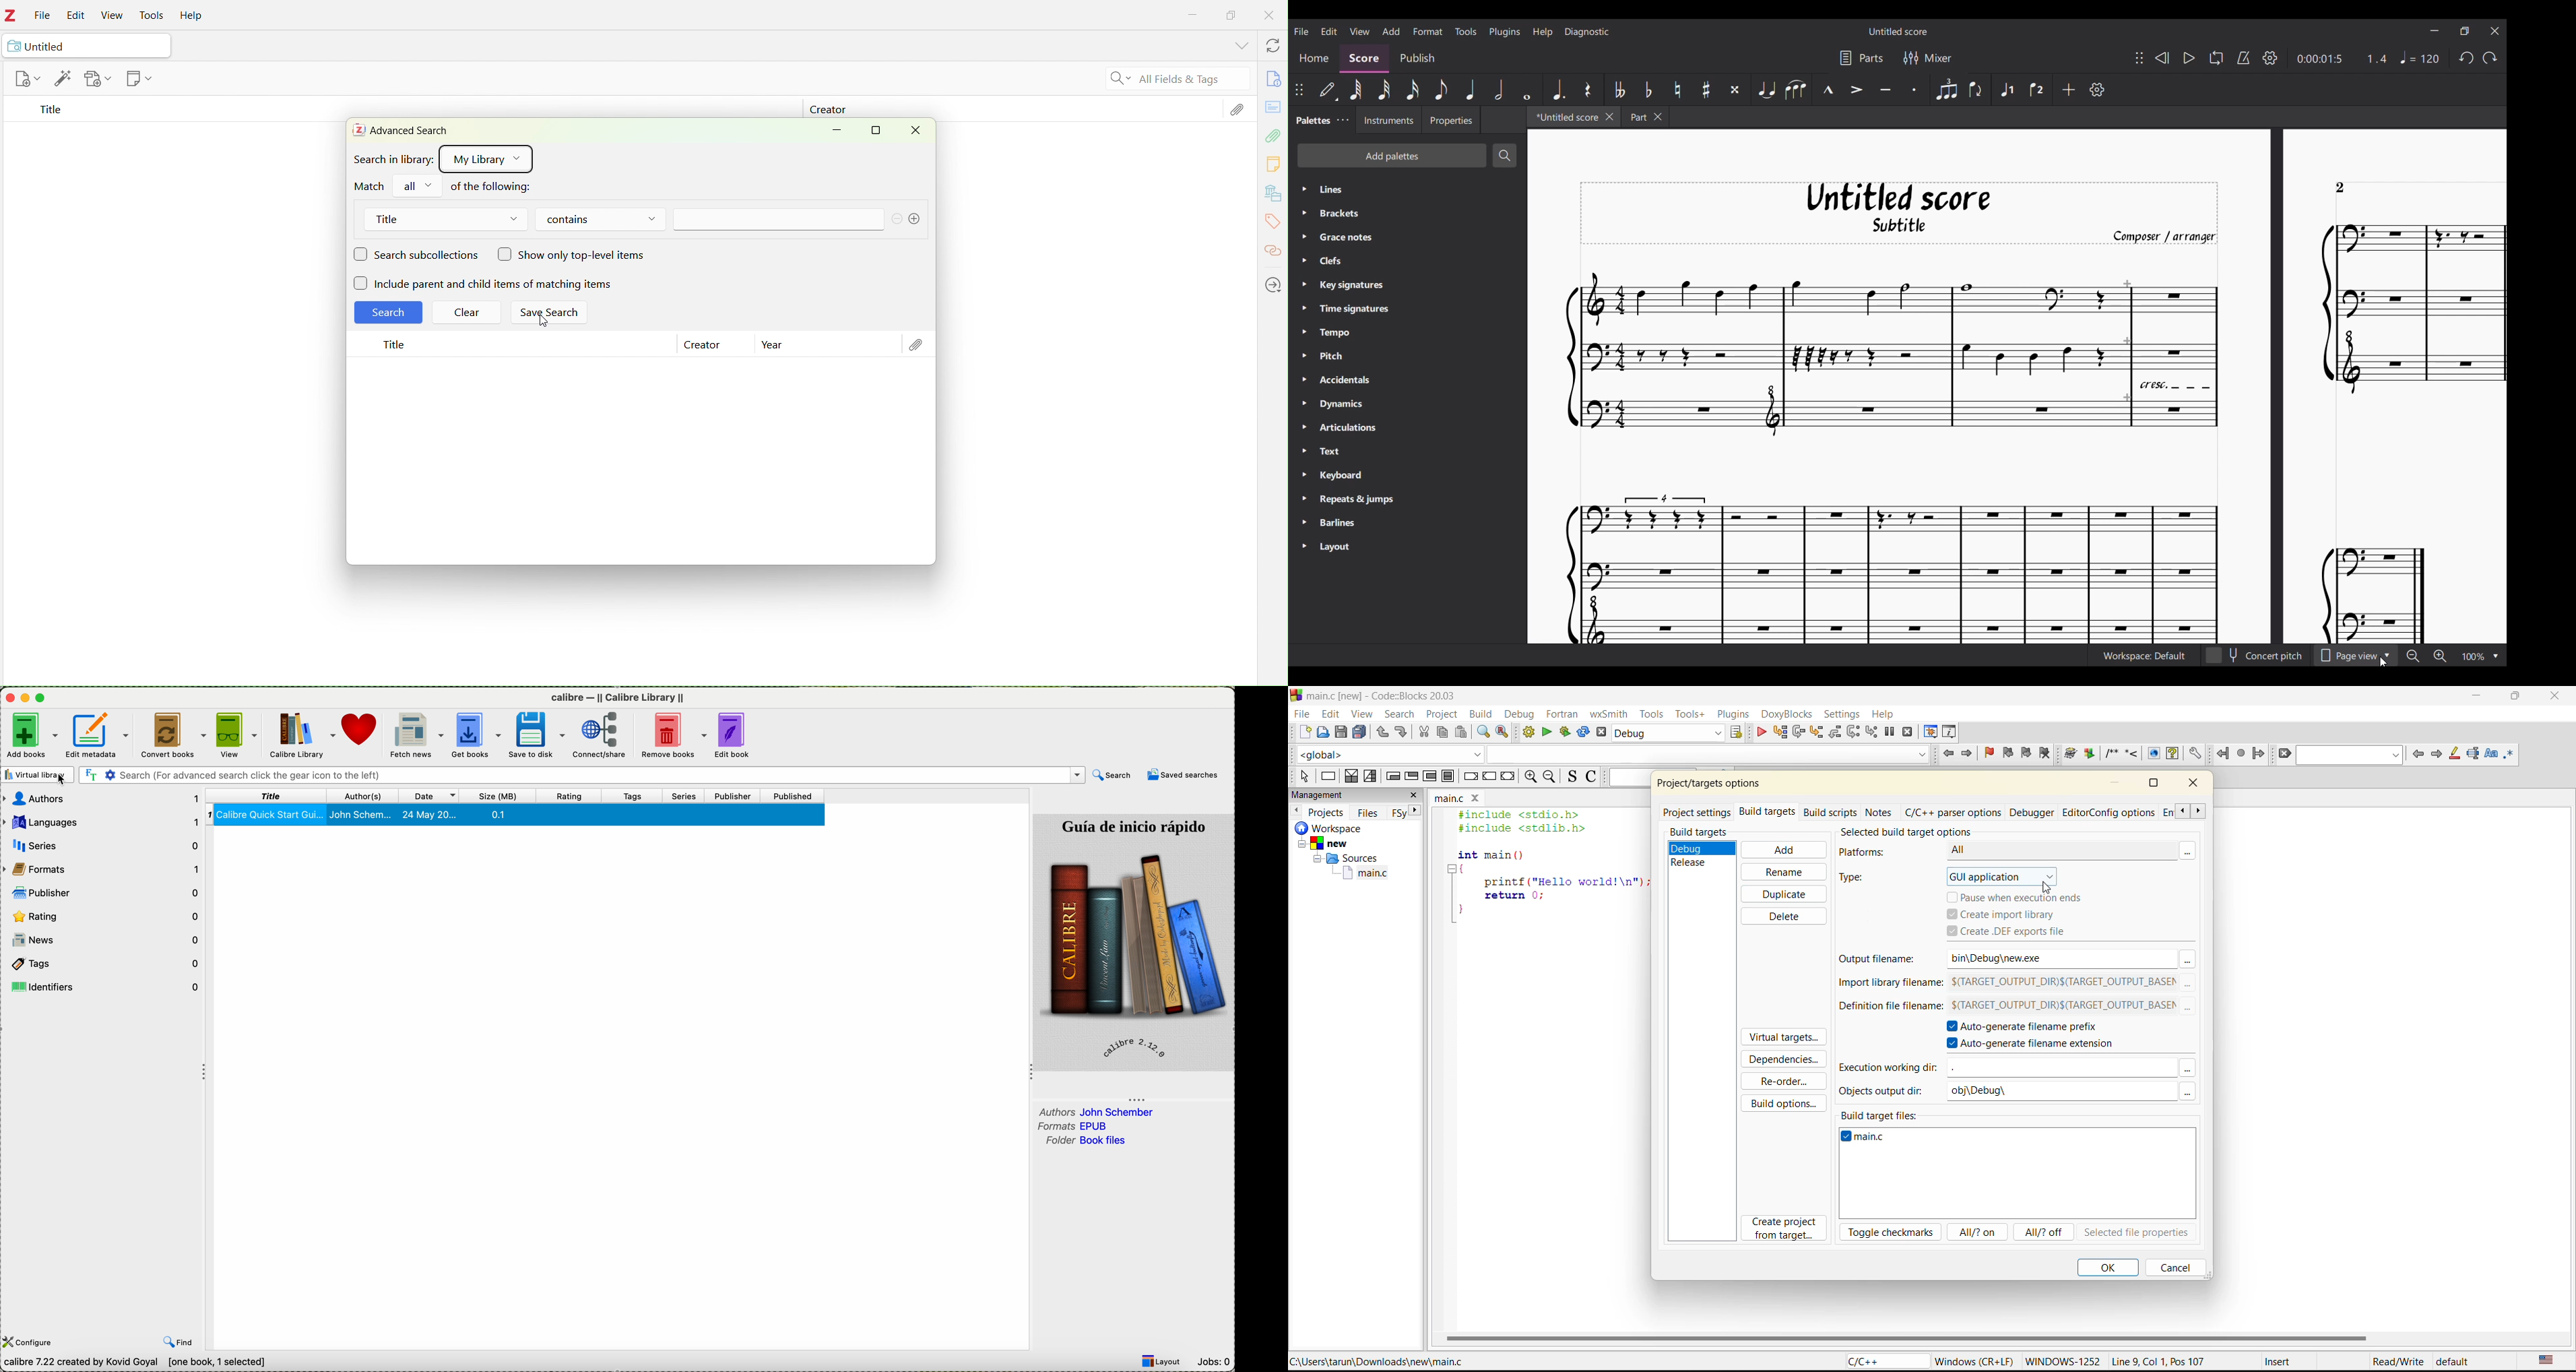 The width and height of the screenshot is (2576, 1372). What do you see at coordinates (2190, 58) in the screenshot?
I see `Play` at bounding box center [2190, 58].